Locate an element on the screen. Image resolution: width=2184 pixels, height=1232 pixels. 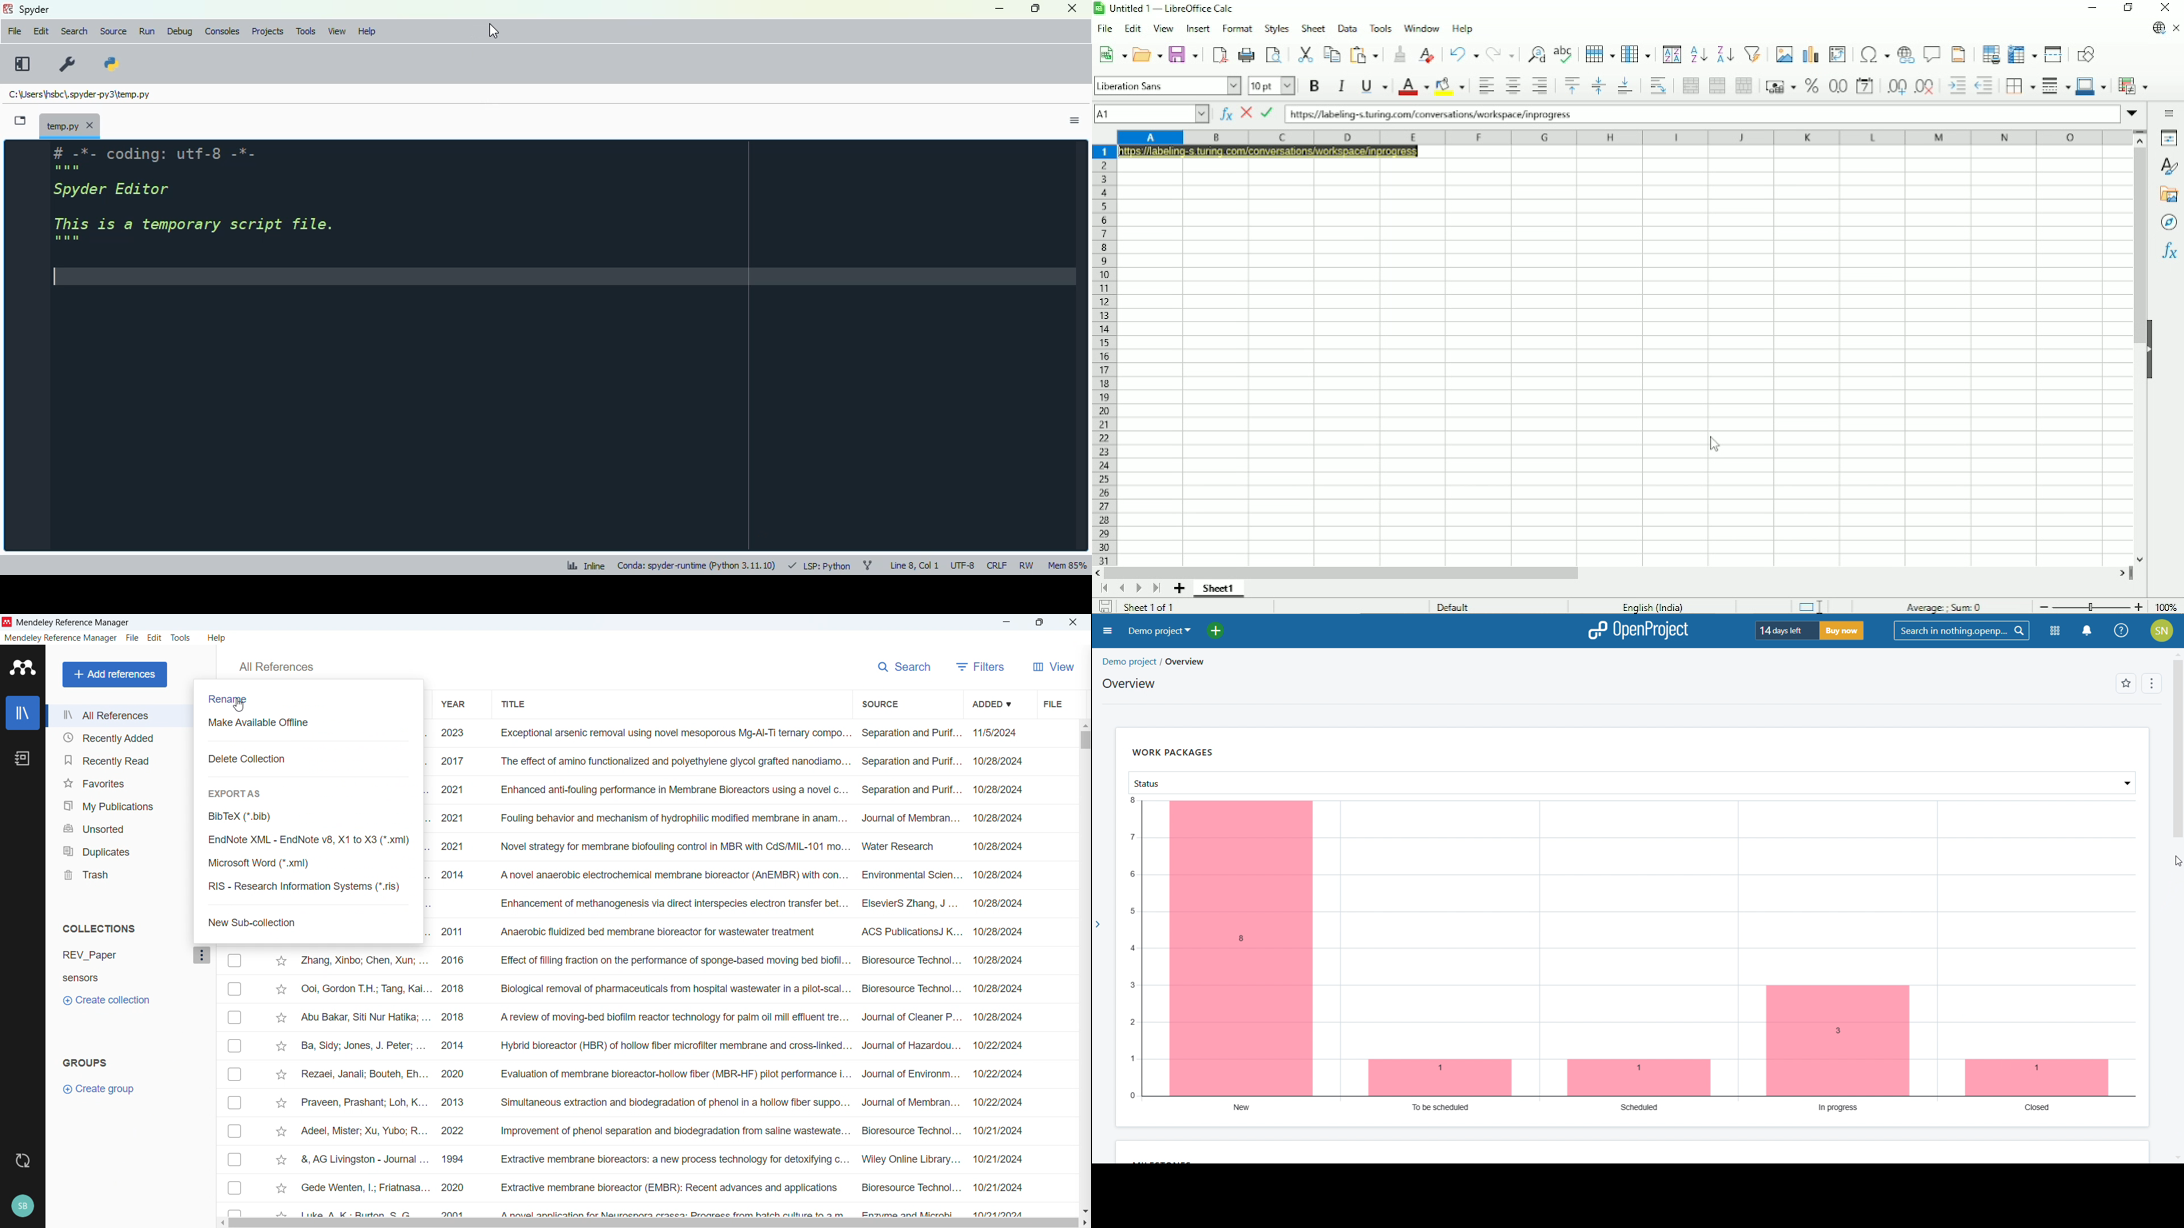
projects is located at coordinates (269, 31).